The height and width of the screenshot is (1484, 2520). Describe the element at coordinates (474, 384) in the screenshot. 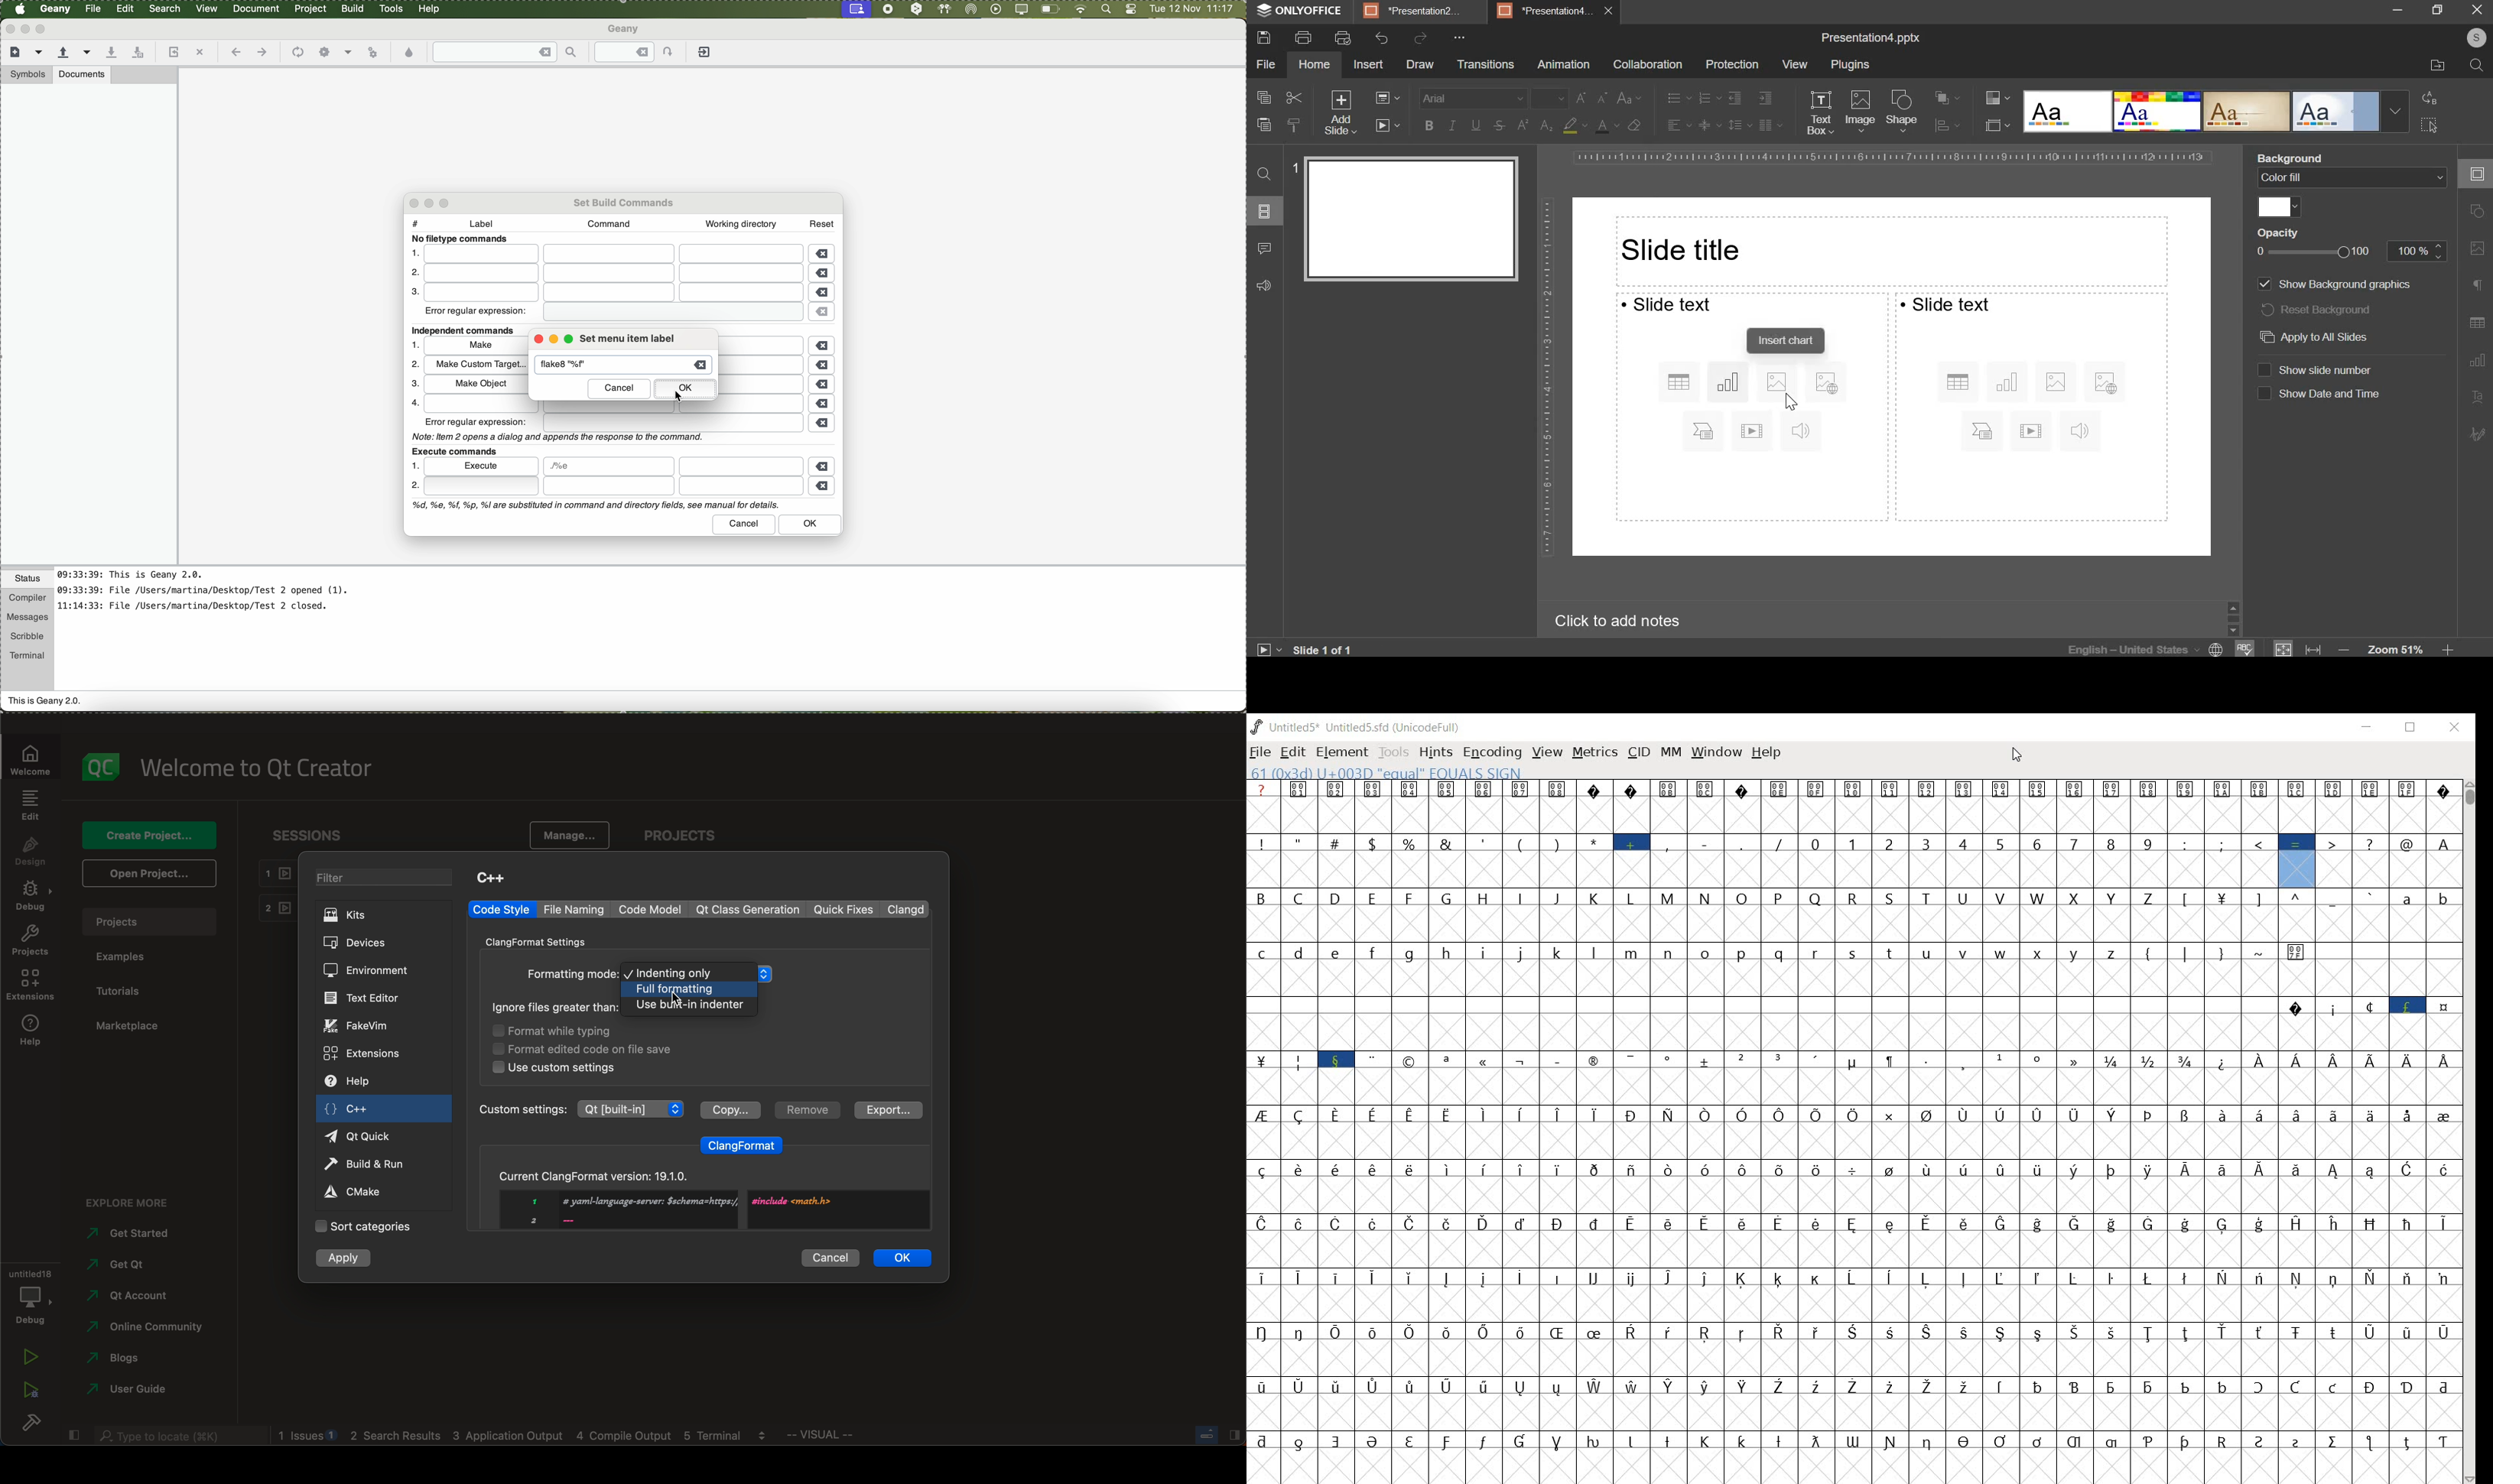

I see `make object` at that location.